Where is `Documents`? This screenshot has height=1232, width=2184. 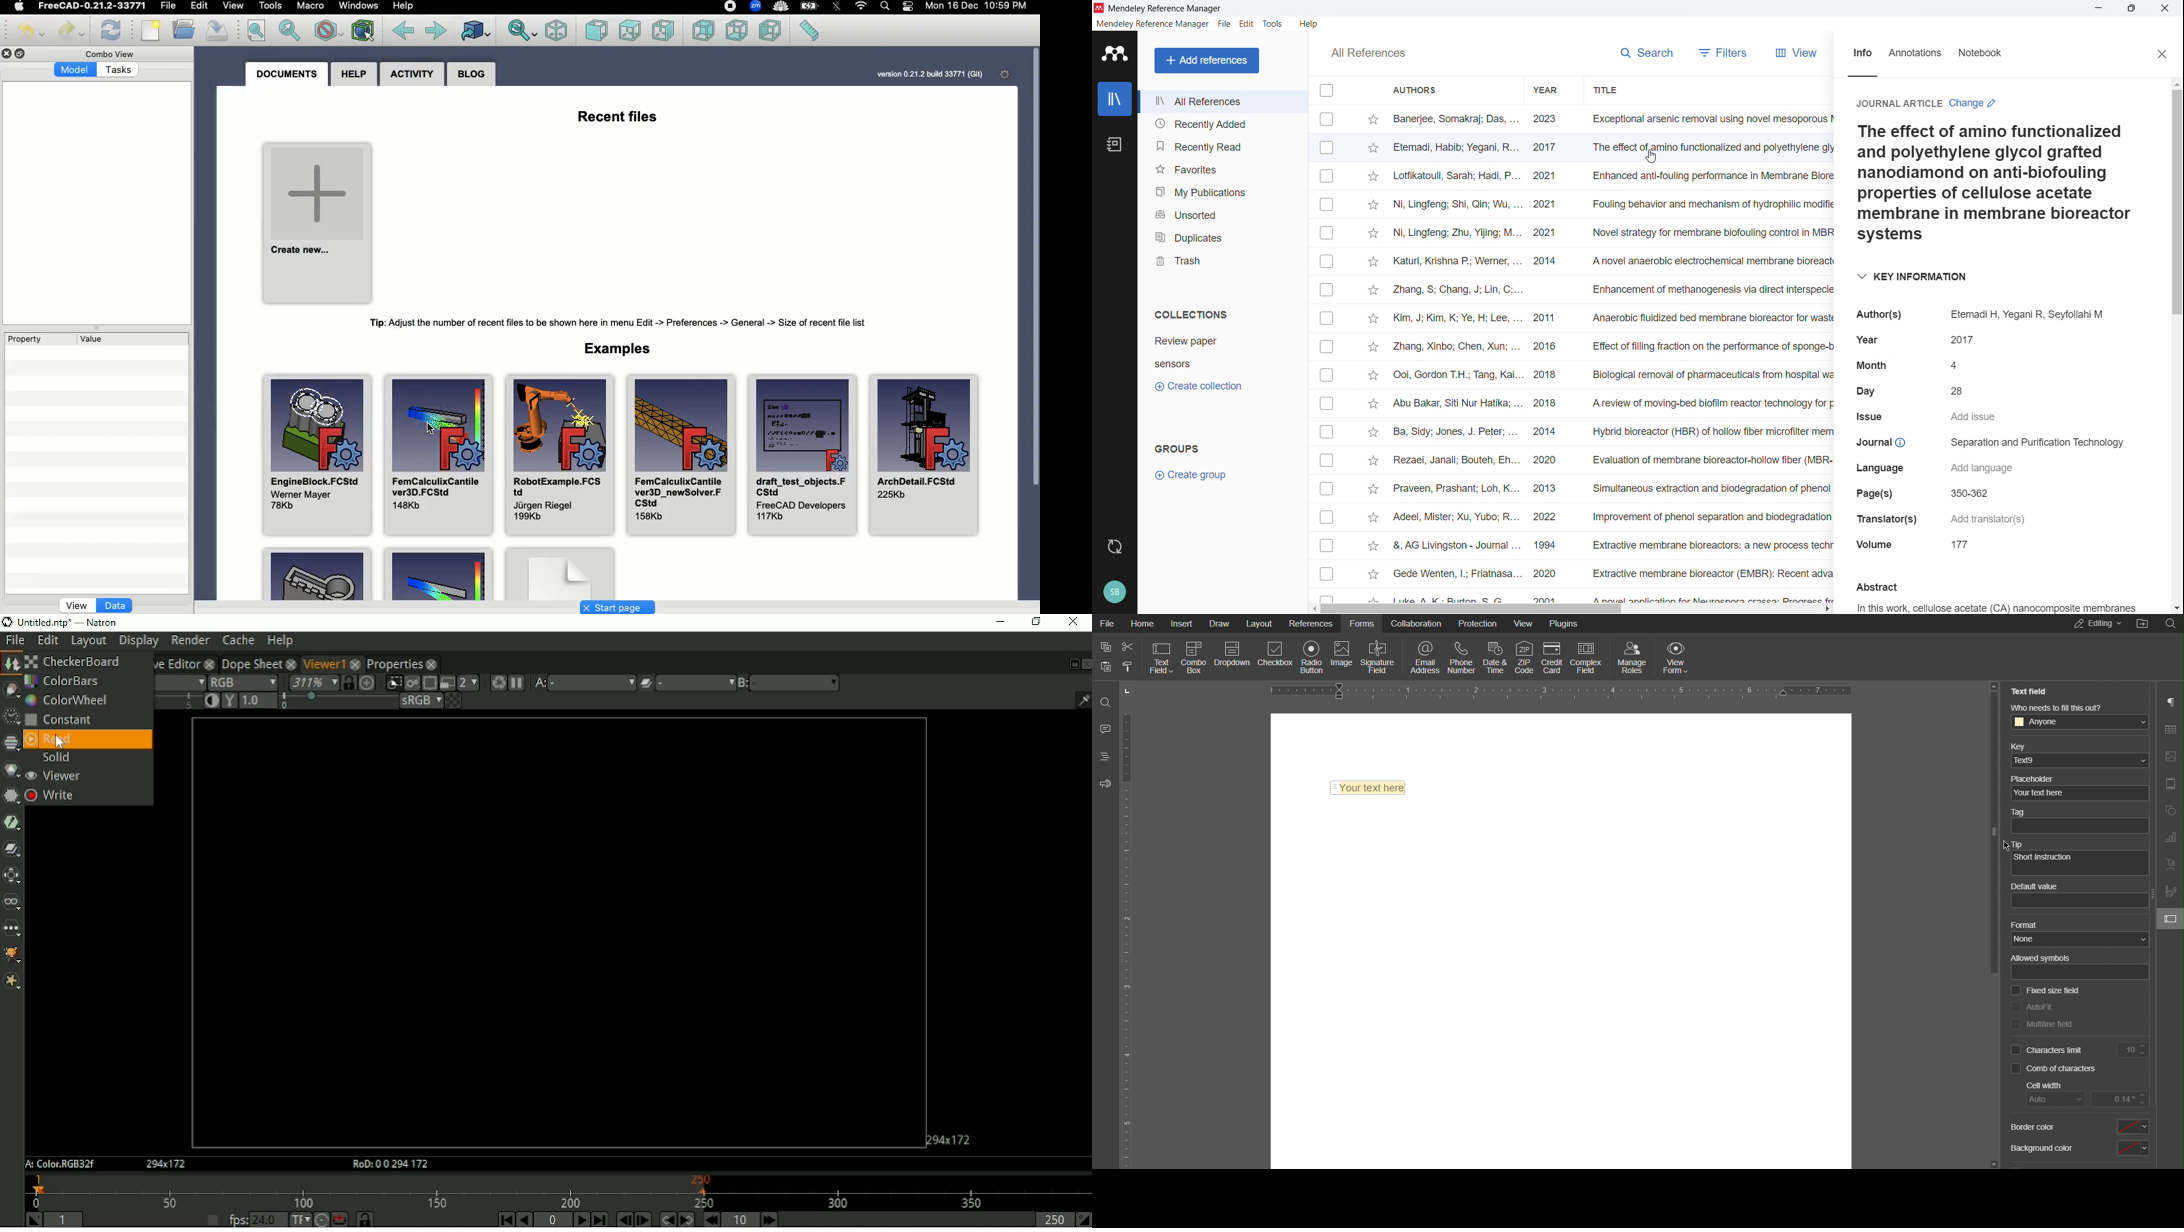
Documents is located at coordinates (287, 74).